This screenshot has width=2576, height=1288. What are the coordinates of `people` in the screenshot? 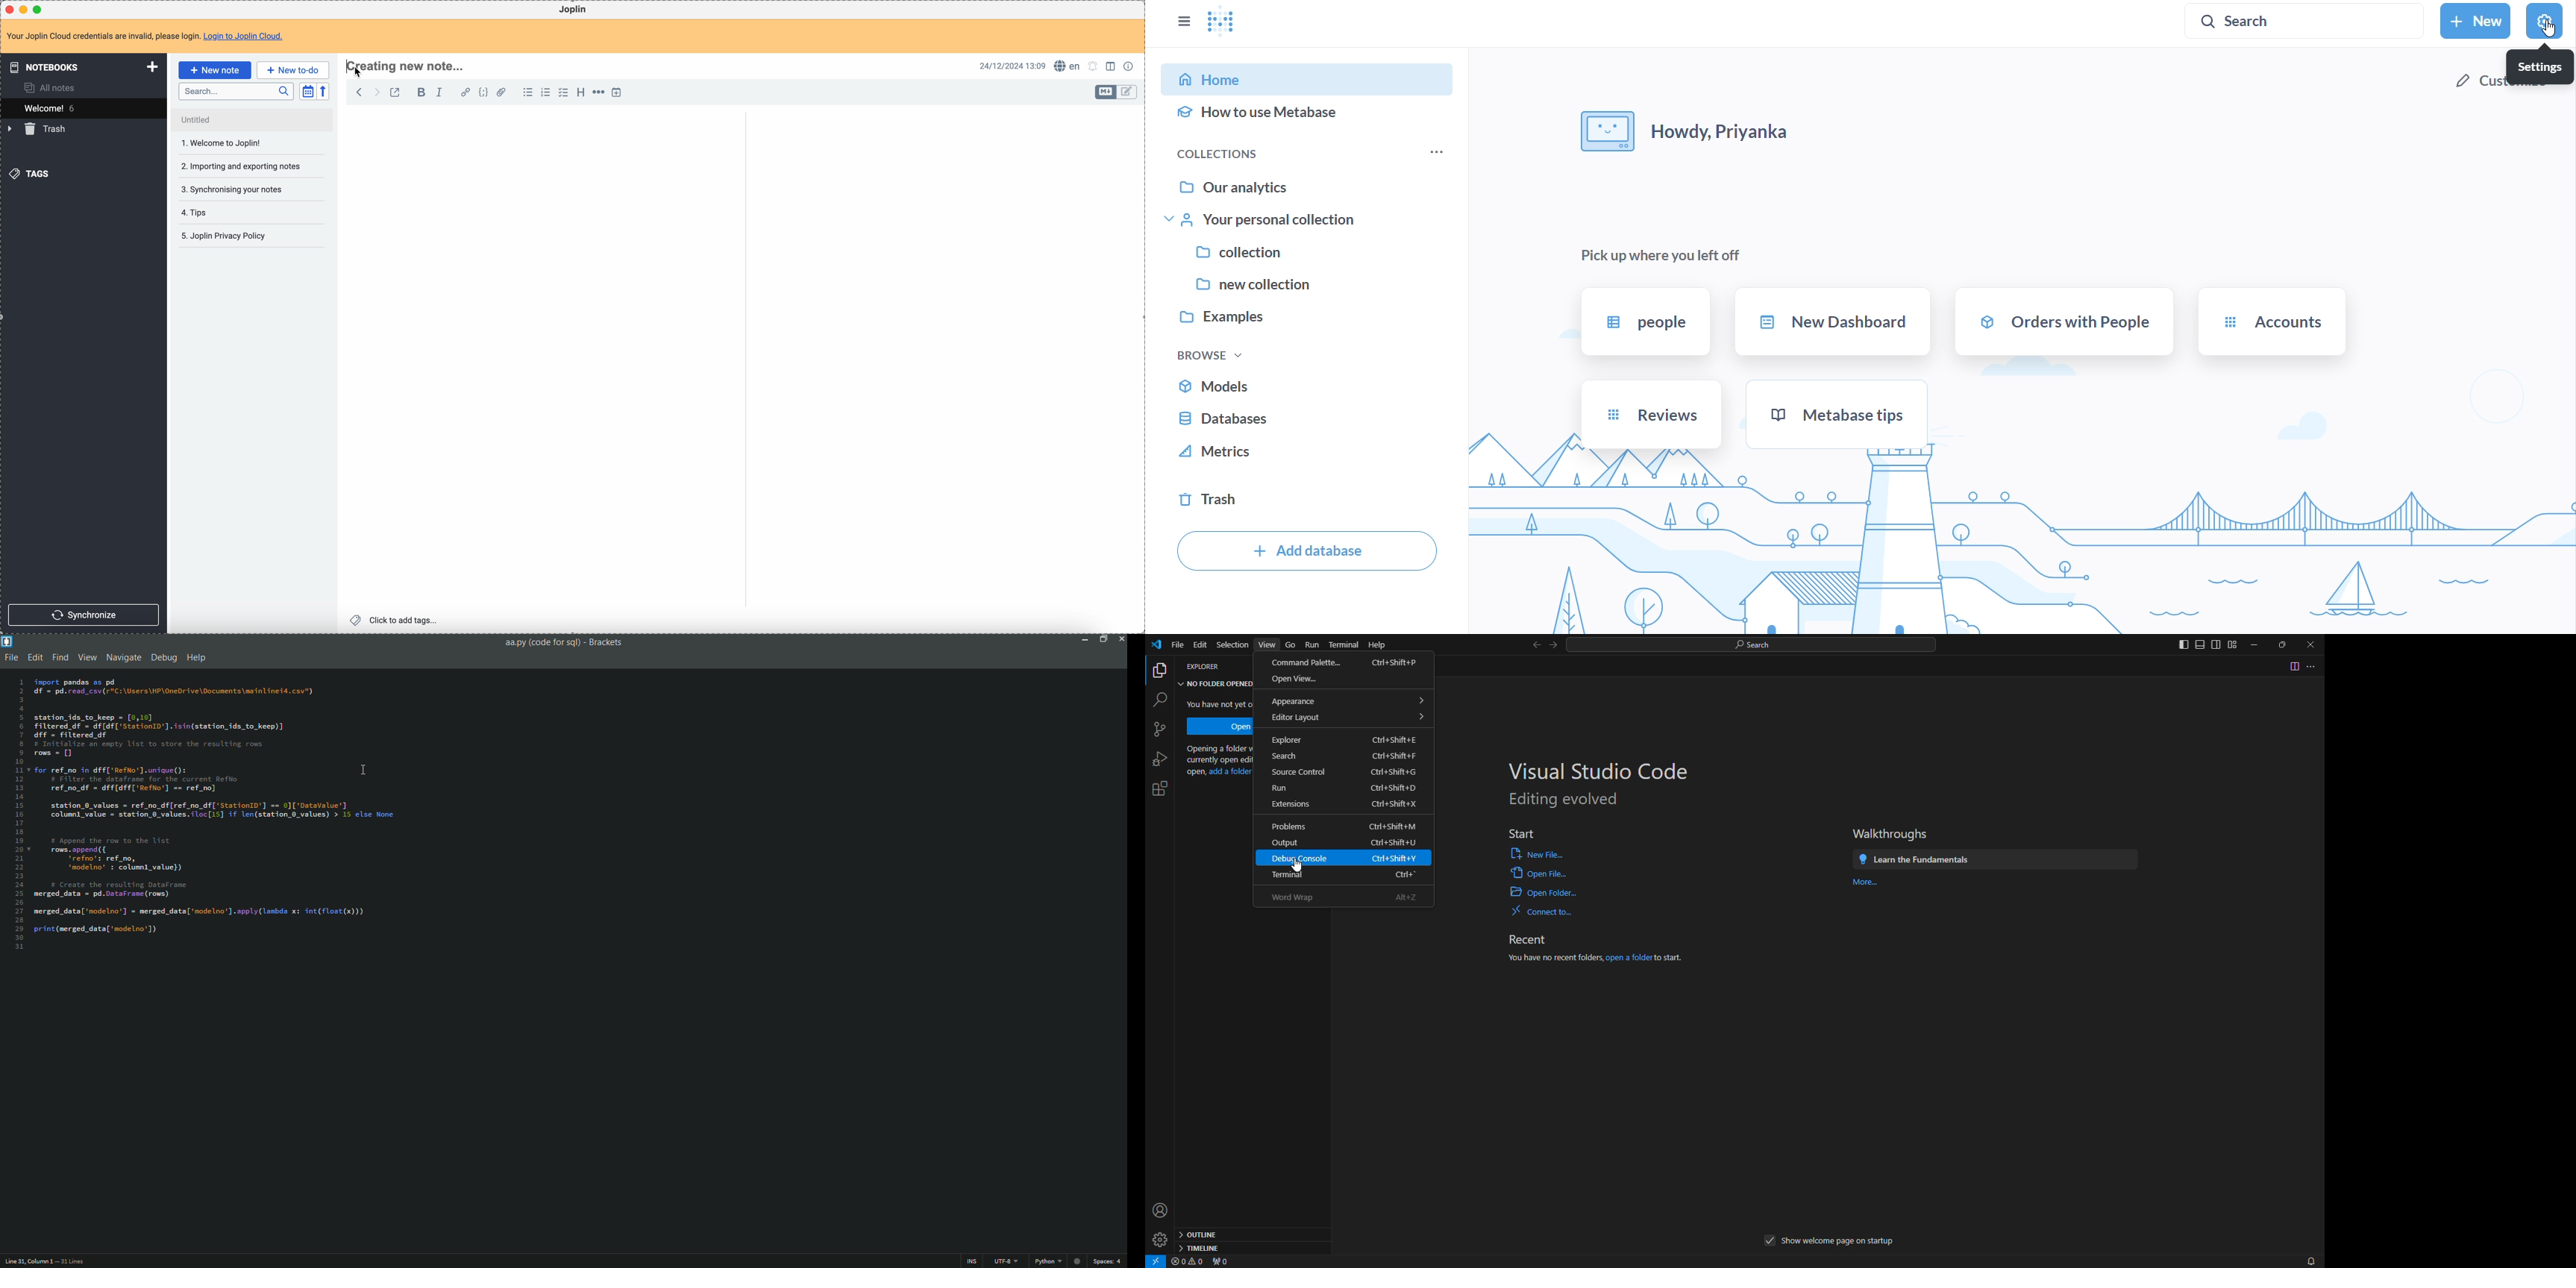 It's located at (1645, 322).